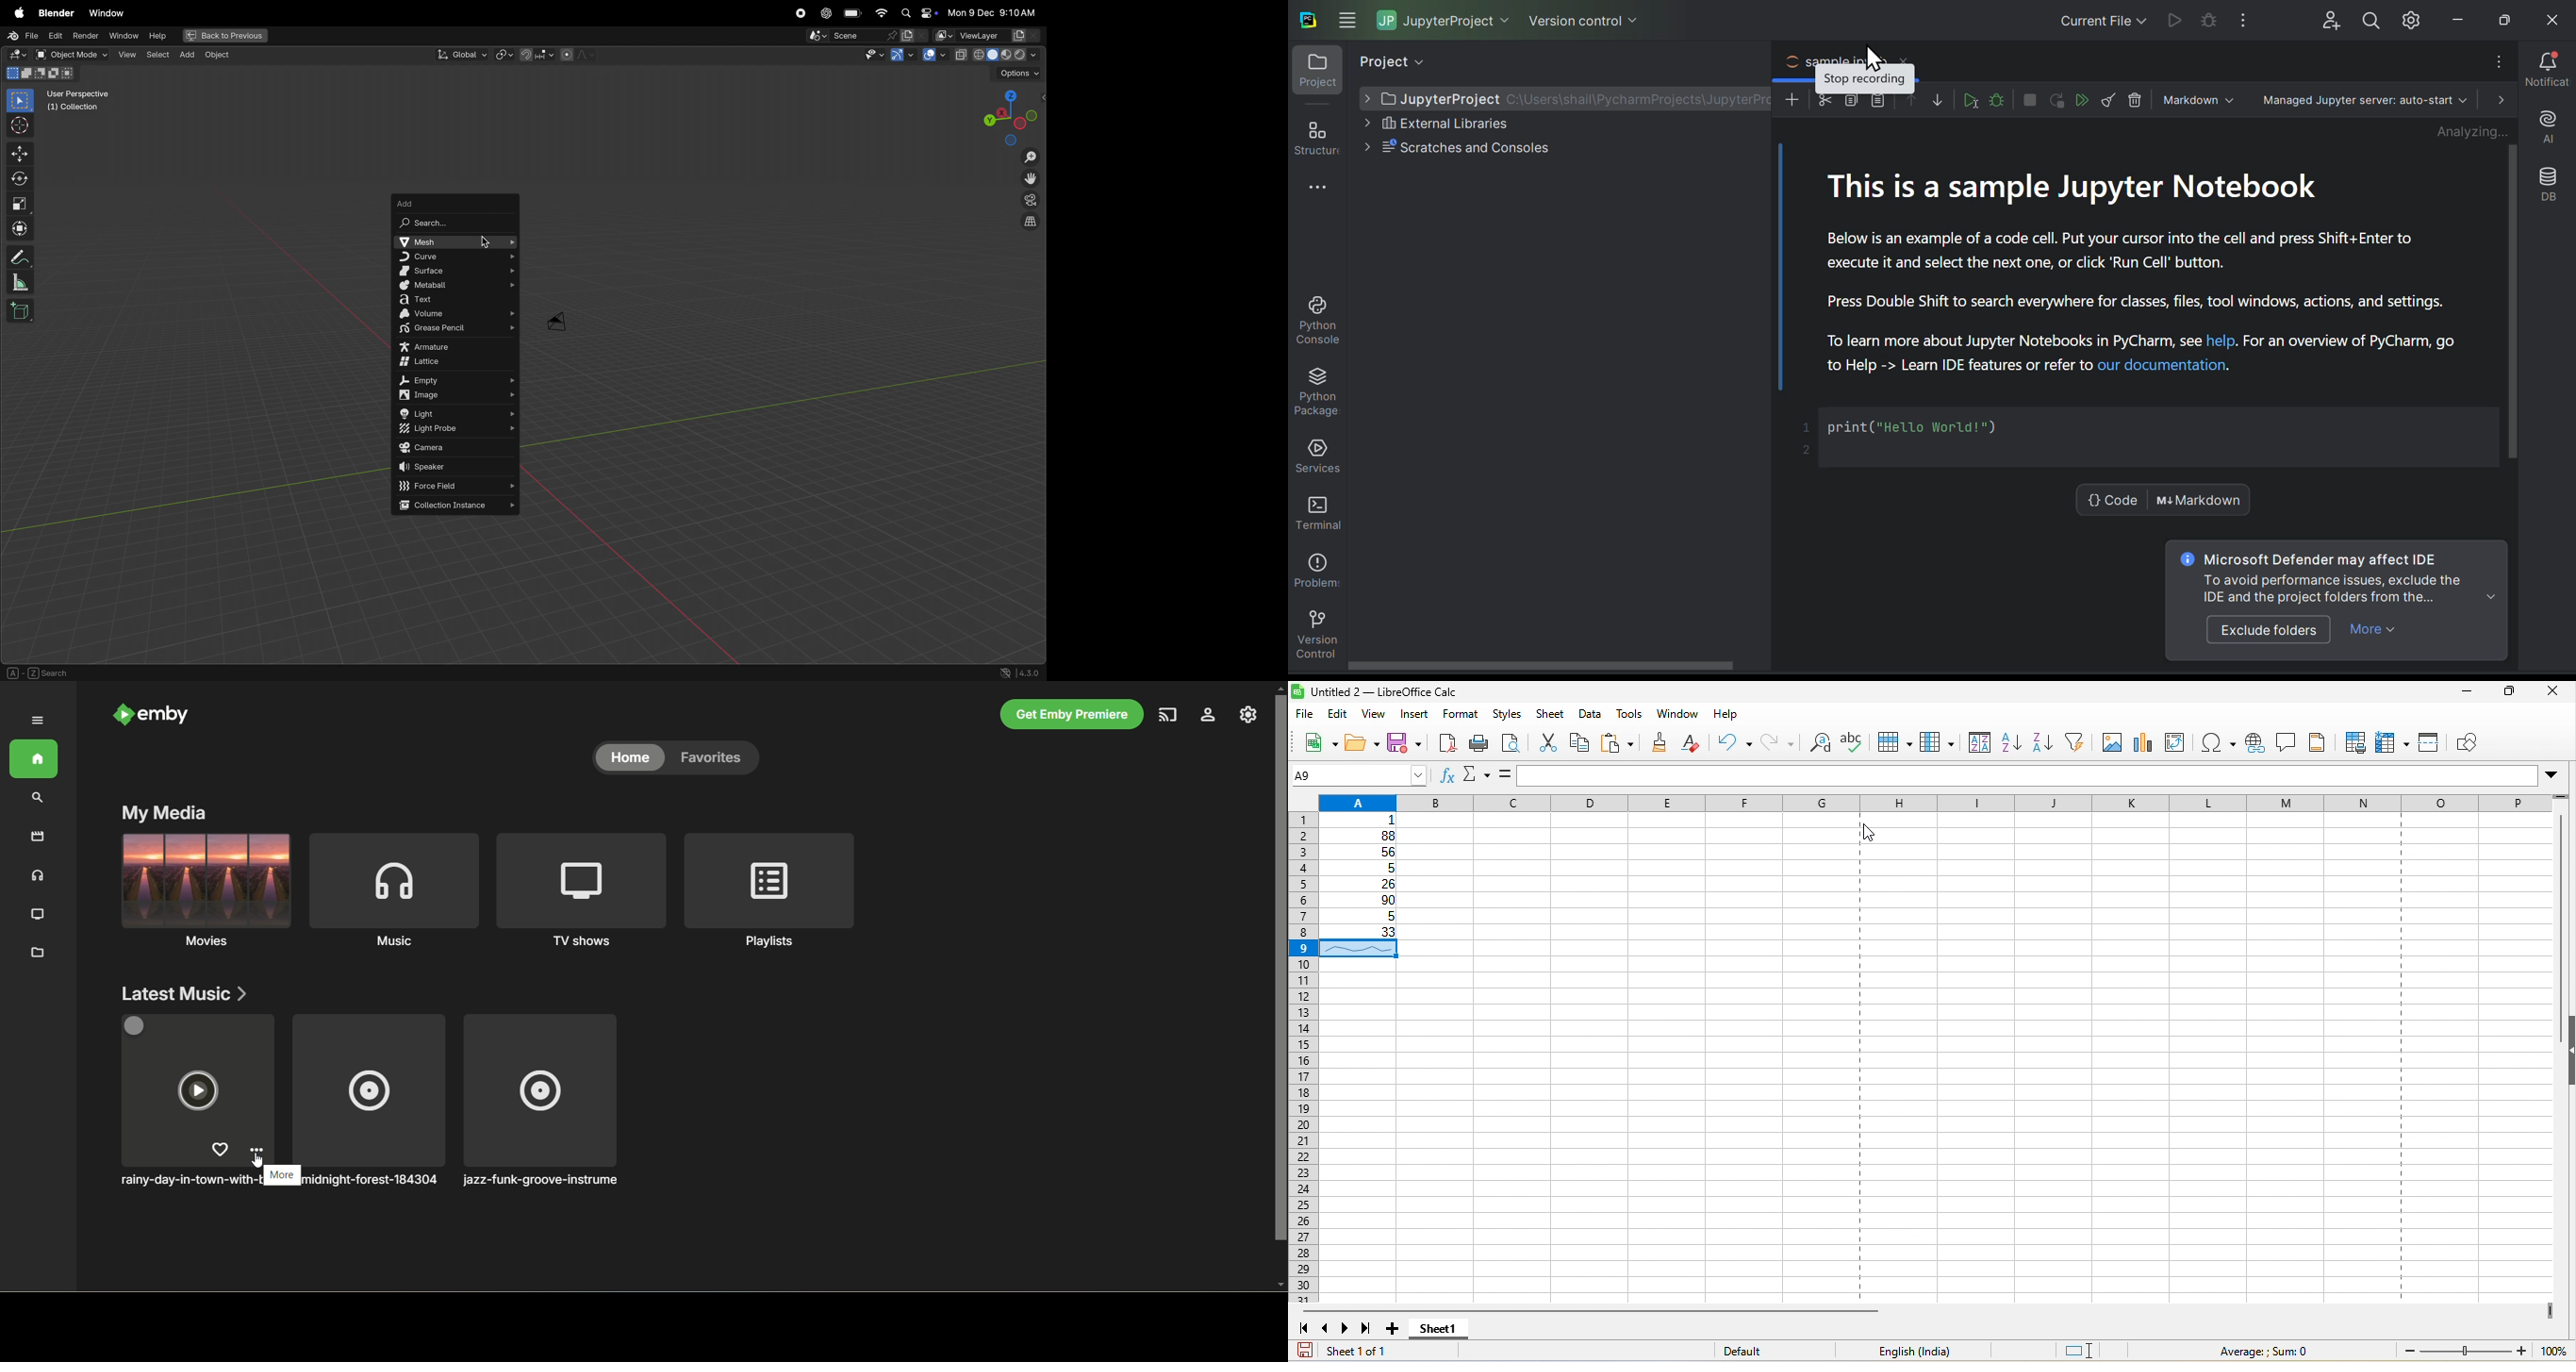 This screenshot has width=2576, height=1372. Describe the element at coordinates (456, 270) in the screenshot. I see `surface` at that location.